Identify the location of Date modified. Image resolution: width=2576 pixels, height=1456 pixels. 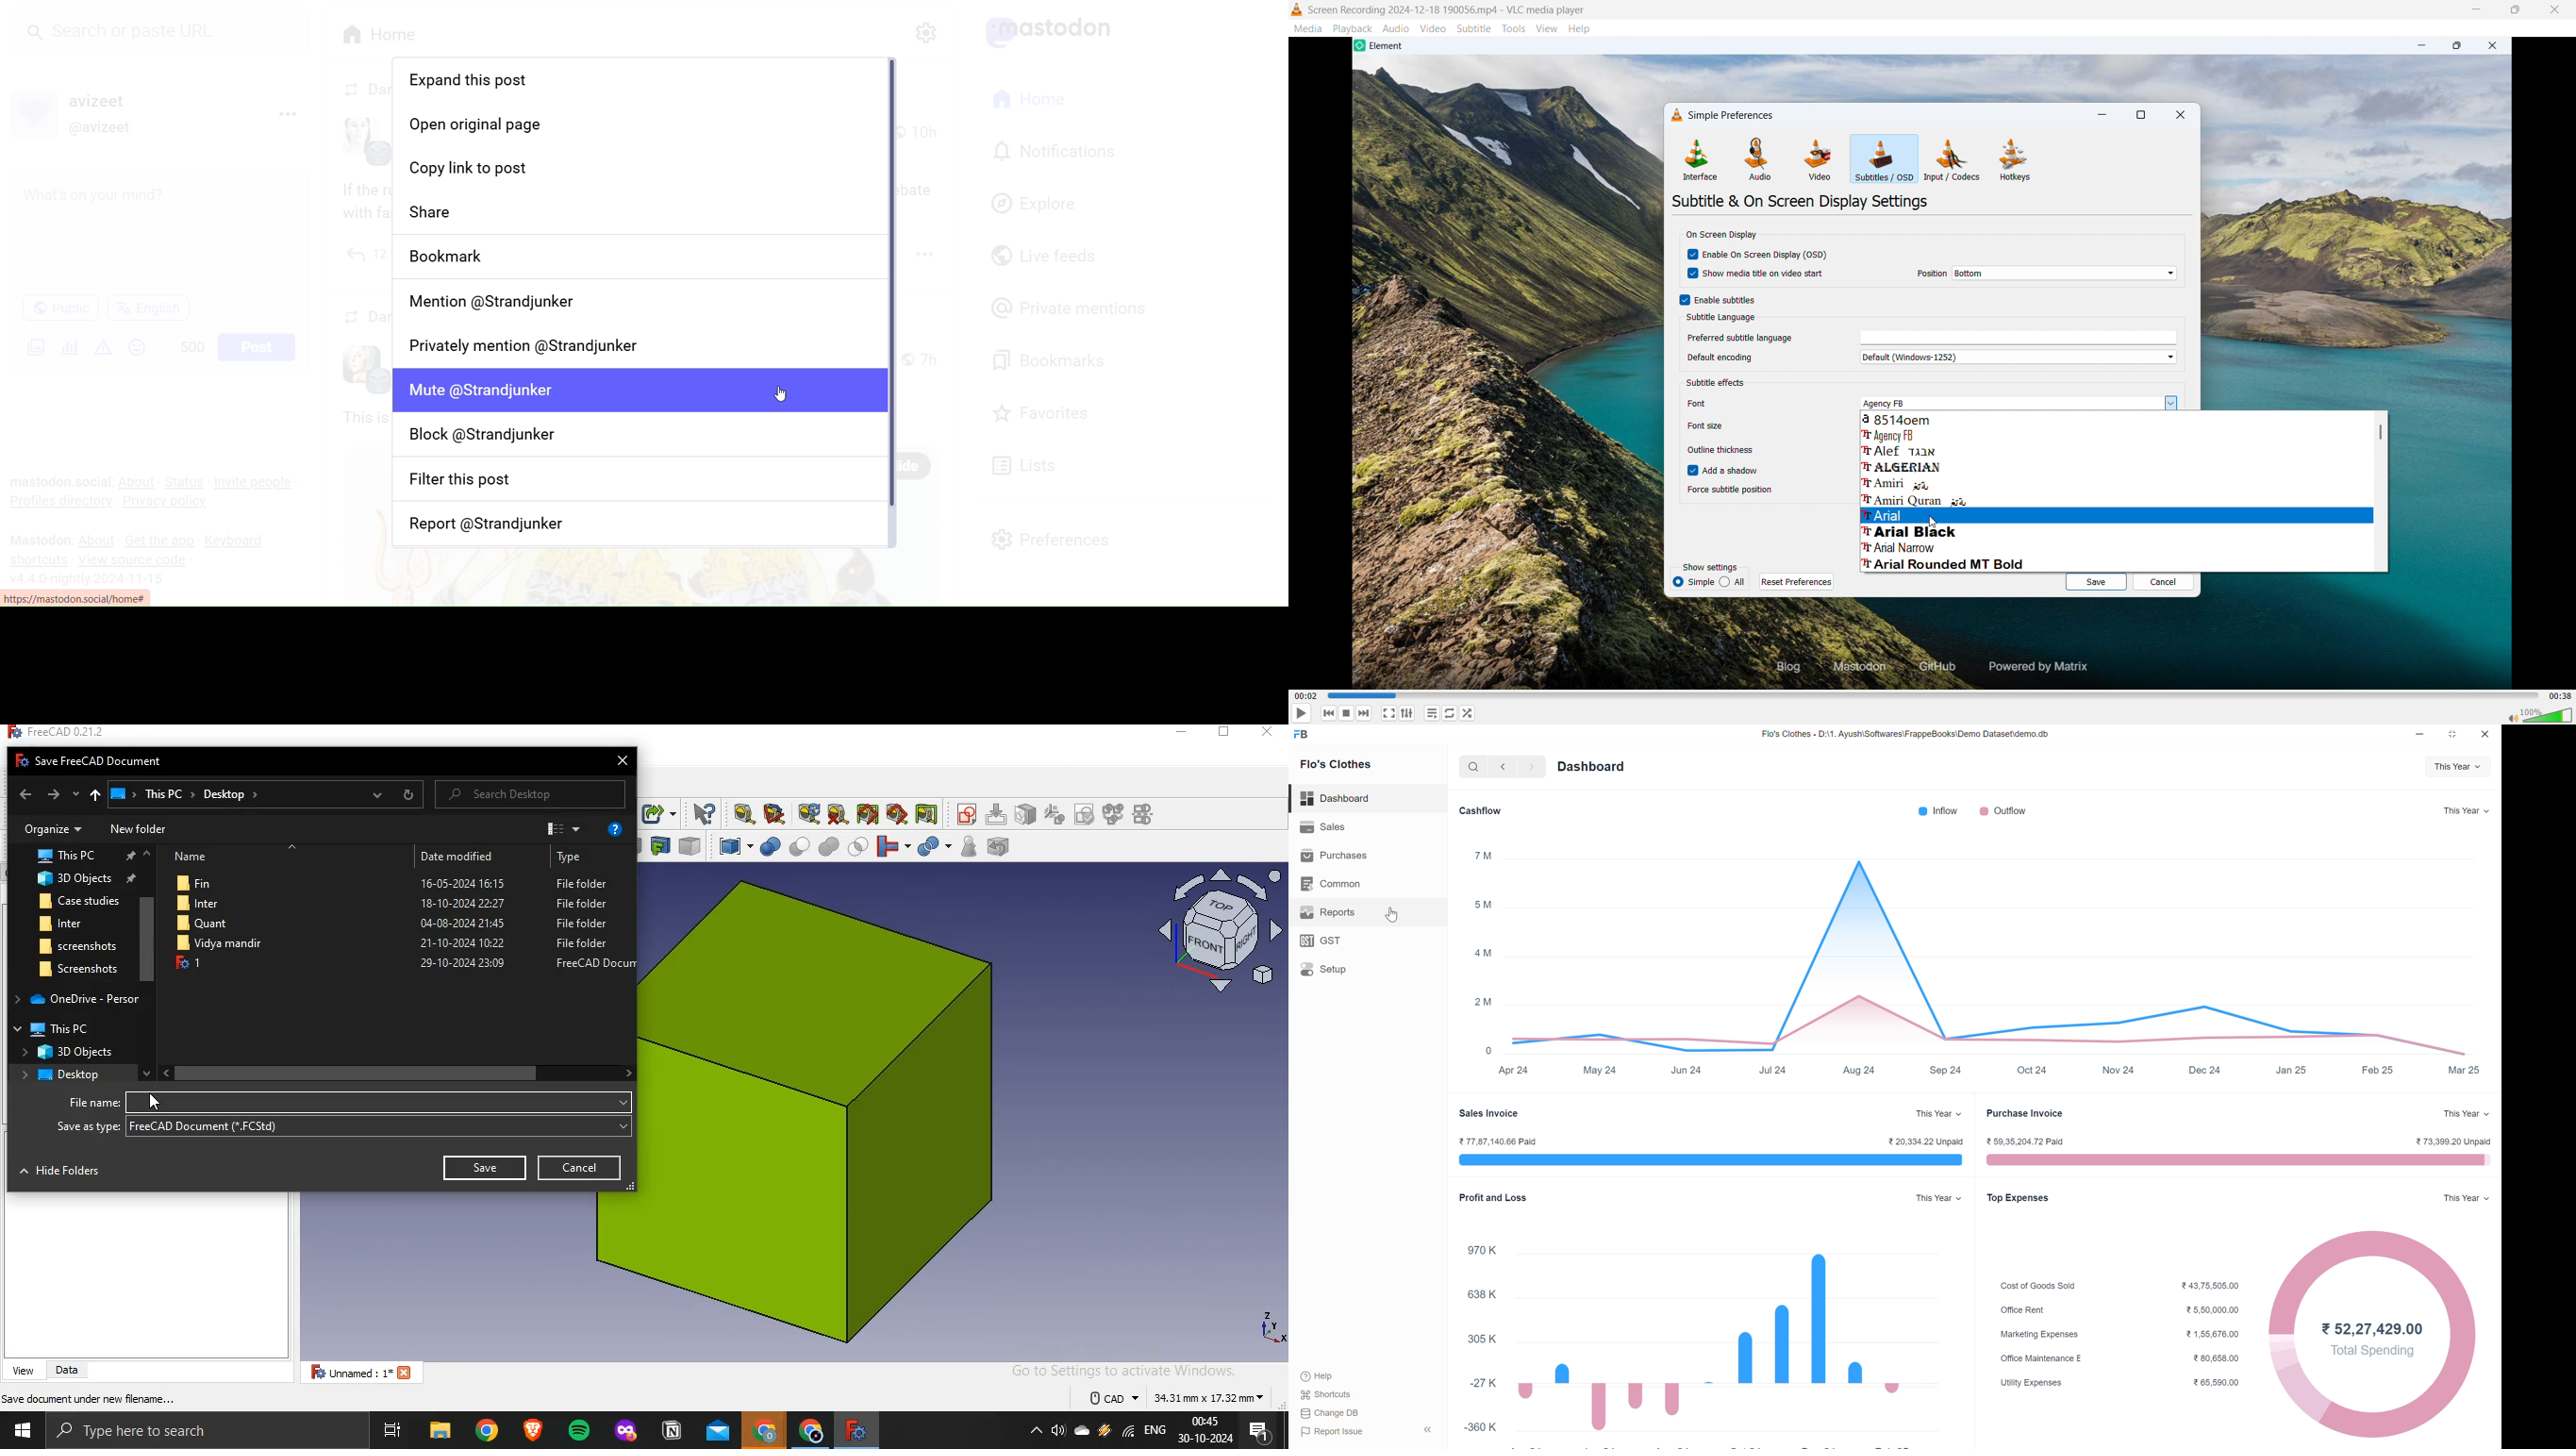
(455, 857).